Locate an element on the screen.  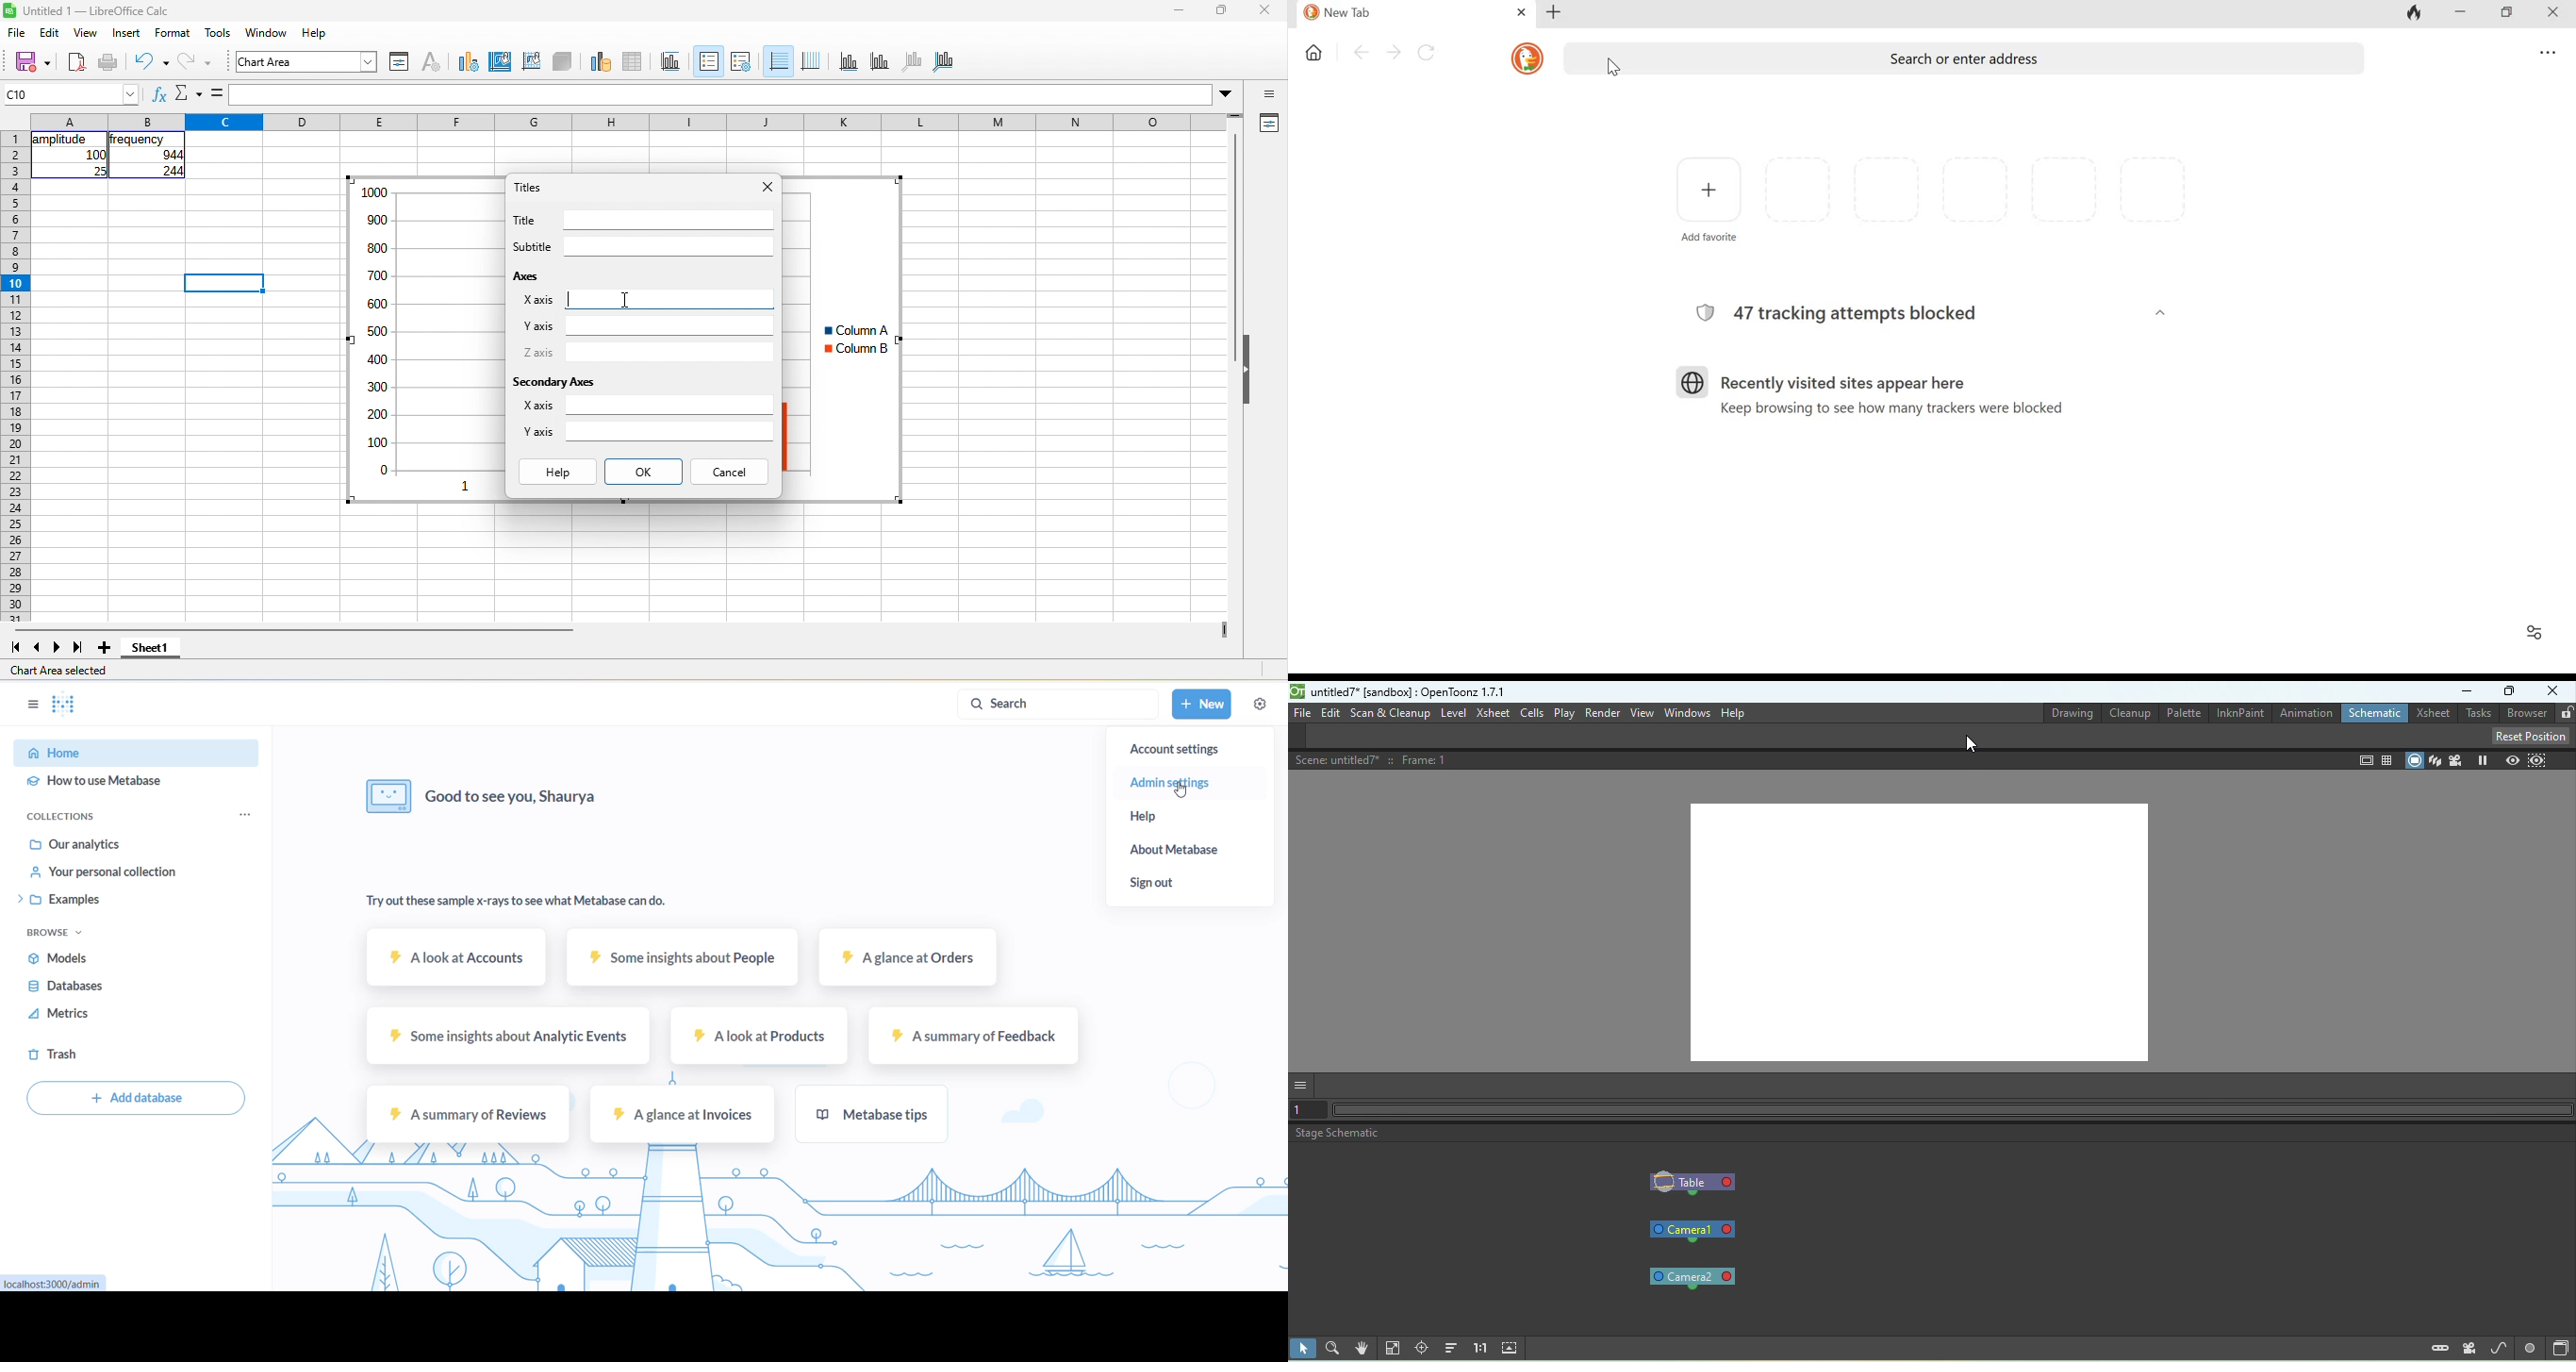
format selection is located at coordinates (400, 62).